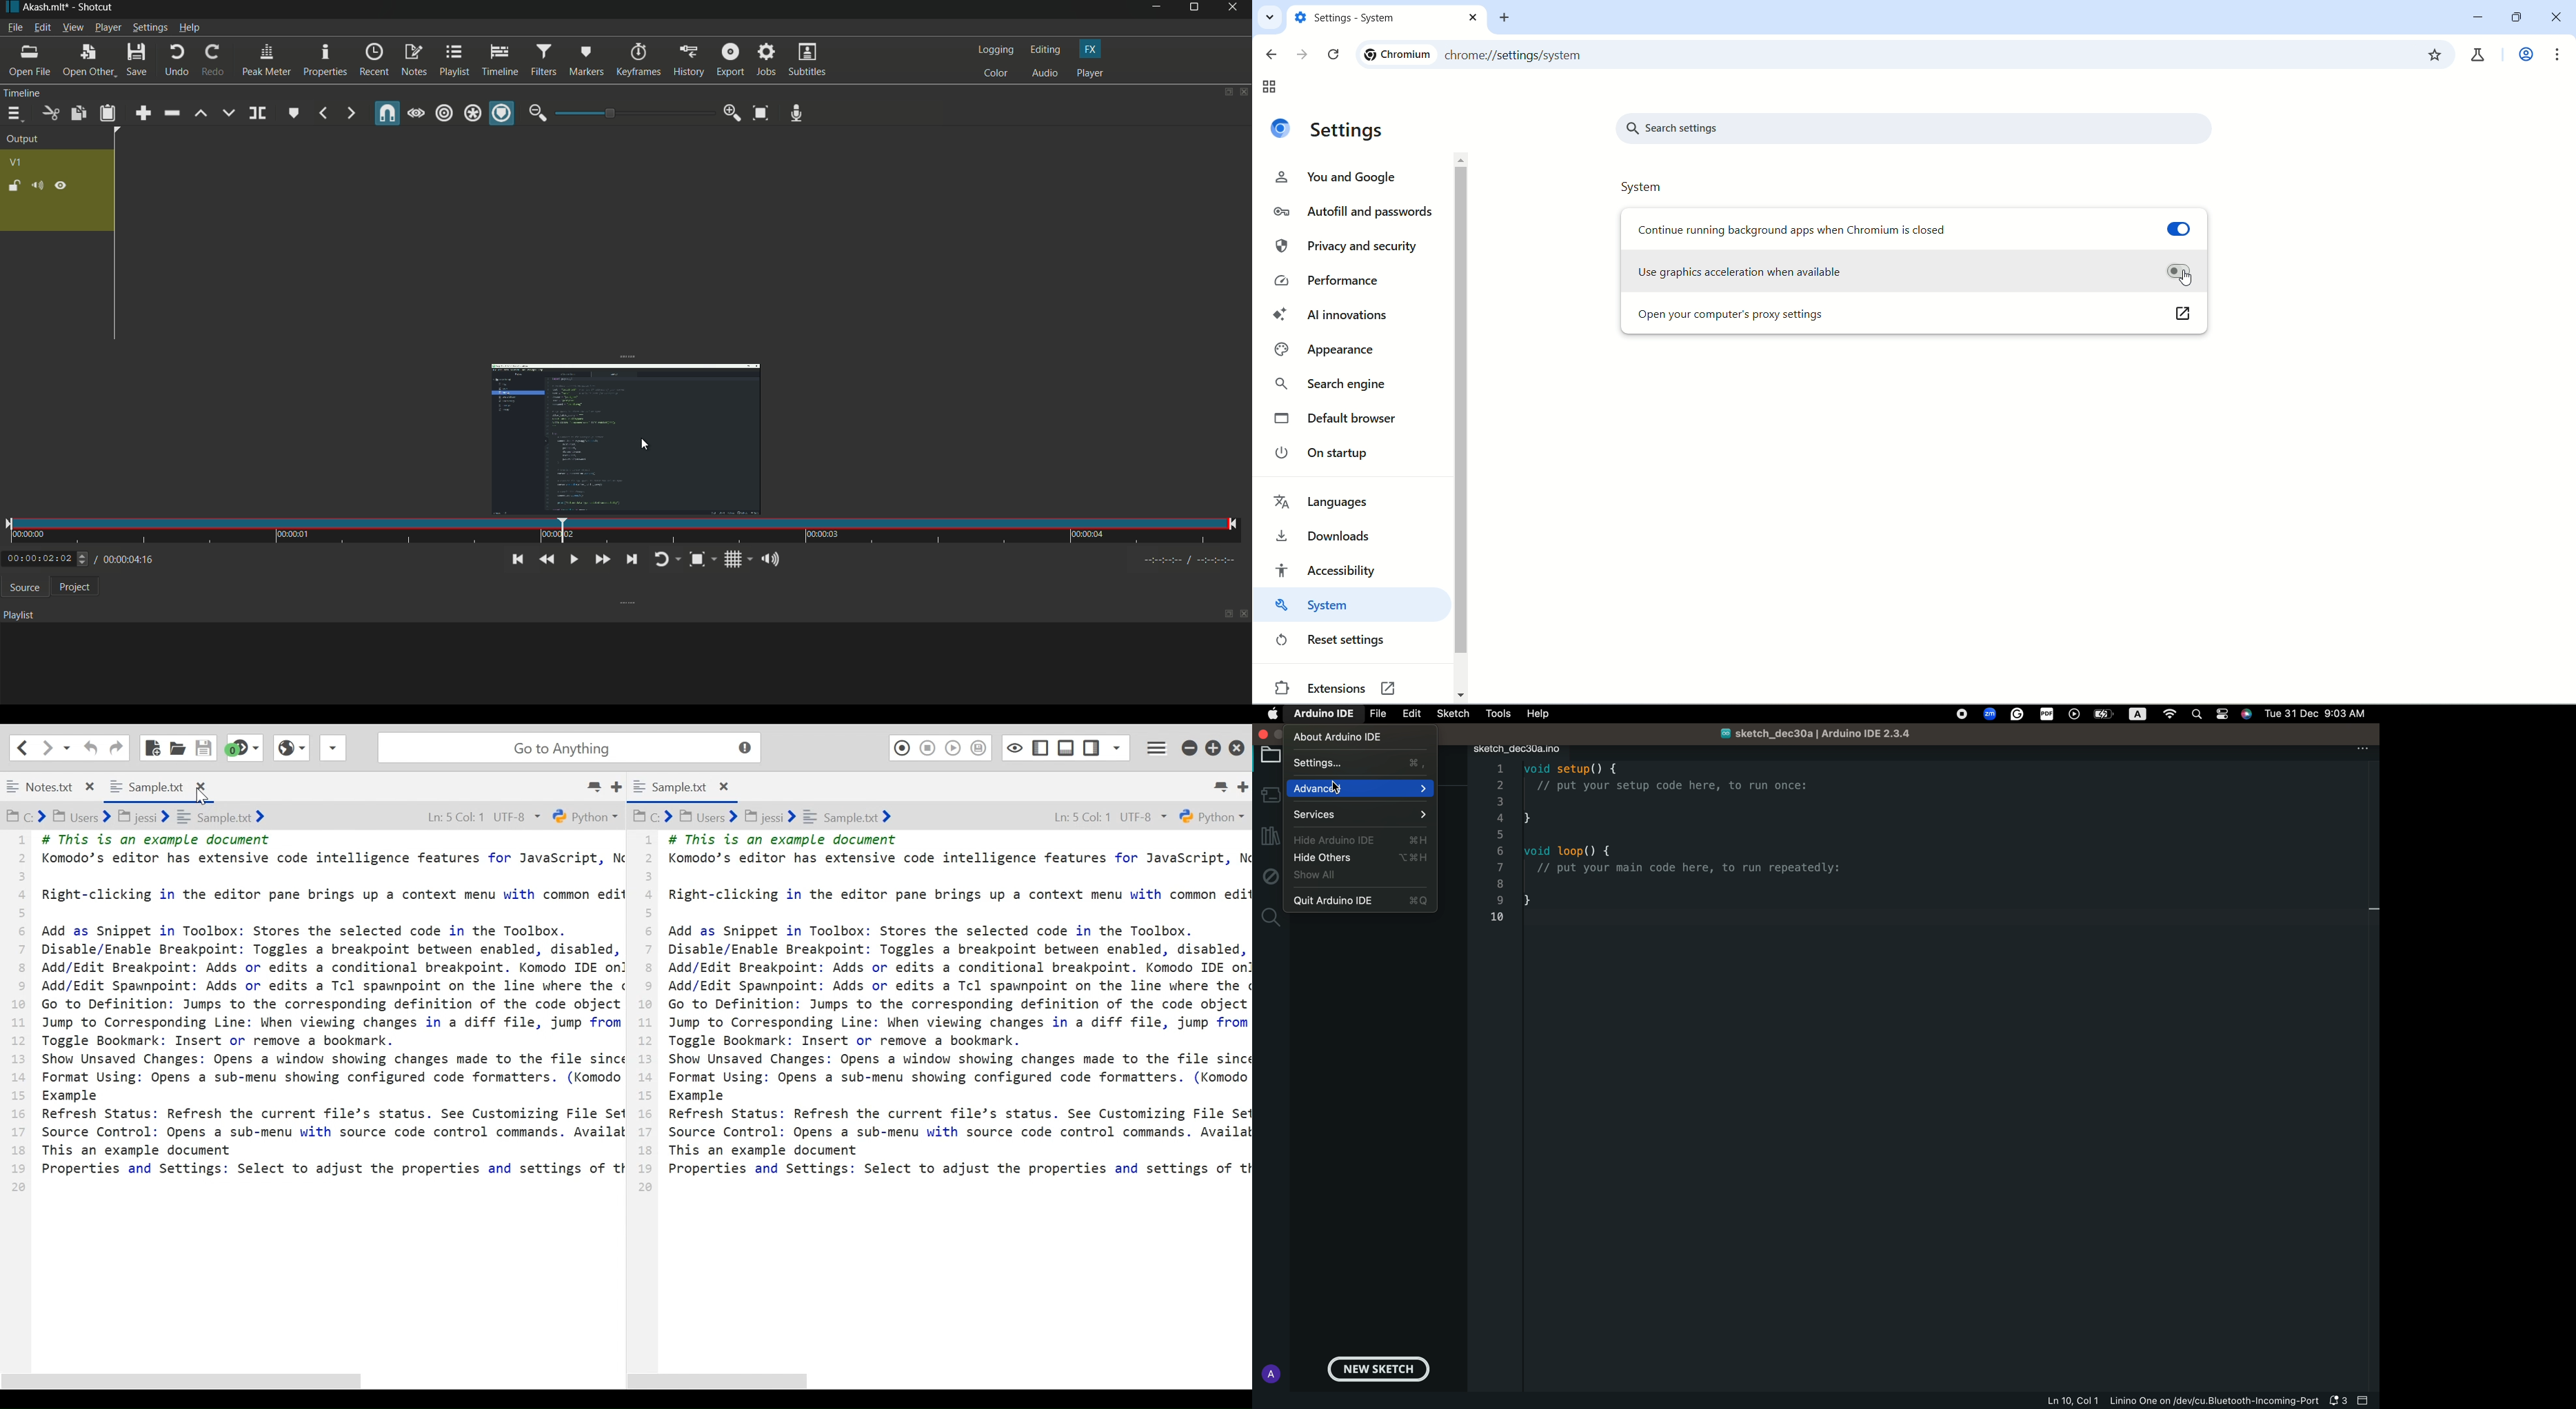  I want to click on previous marker, so click(324, 114).